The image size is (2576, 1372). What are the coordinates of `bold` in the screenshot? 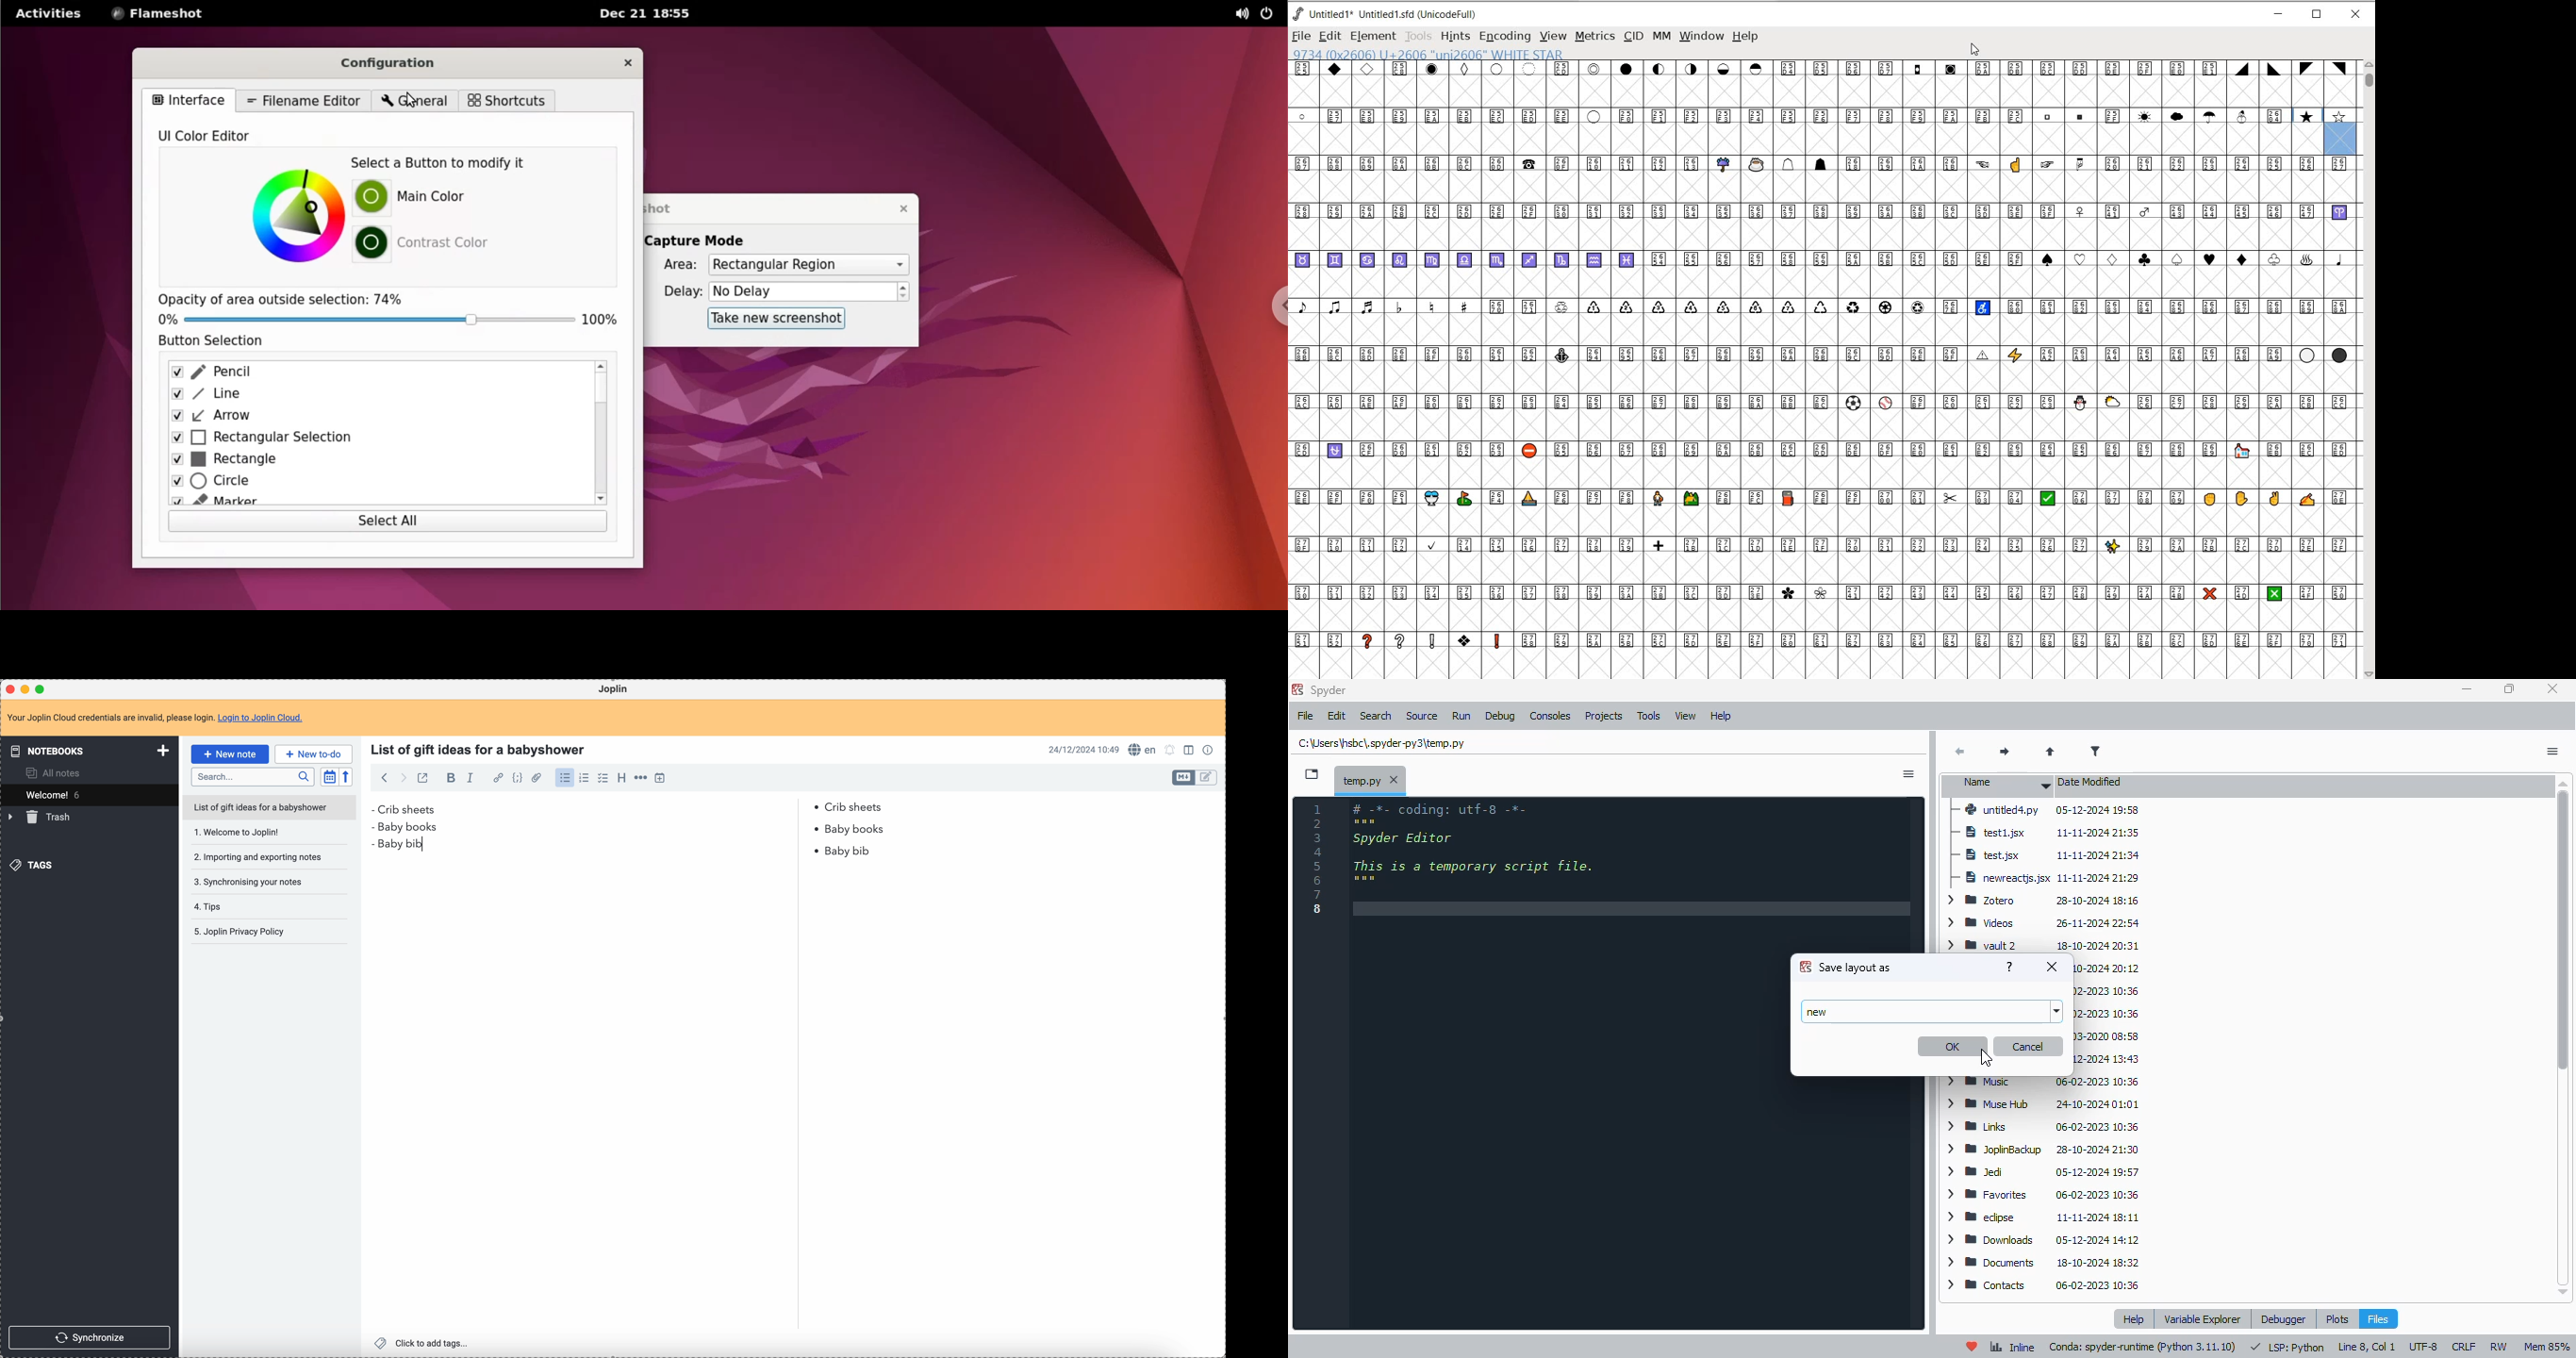 It's located at (451, 779).